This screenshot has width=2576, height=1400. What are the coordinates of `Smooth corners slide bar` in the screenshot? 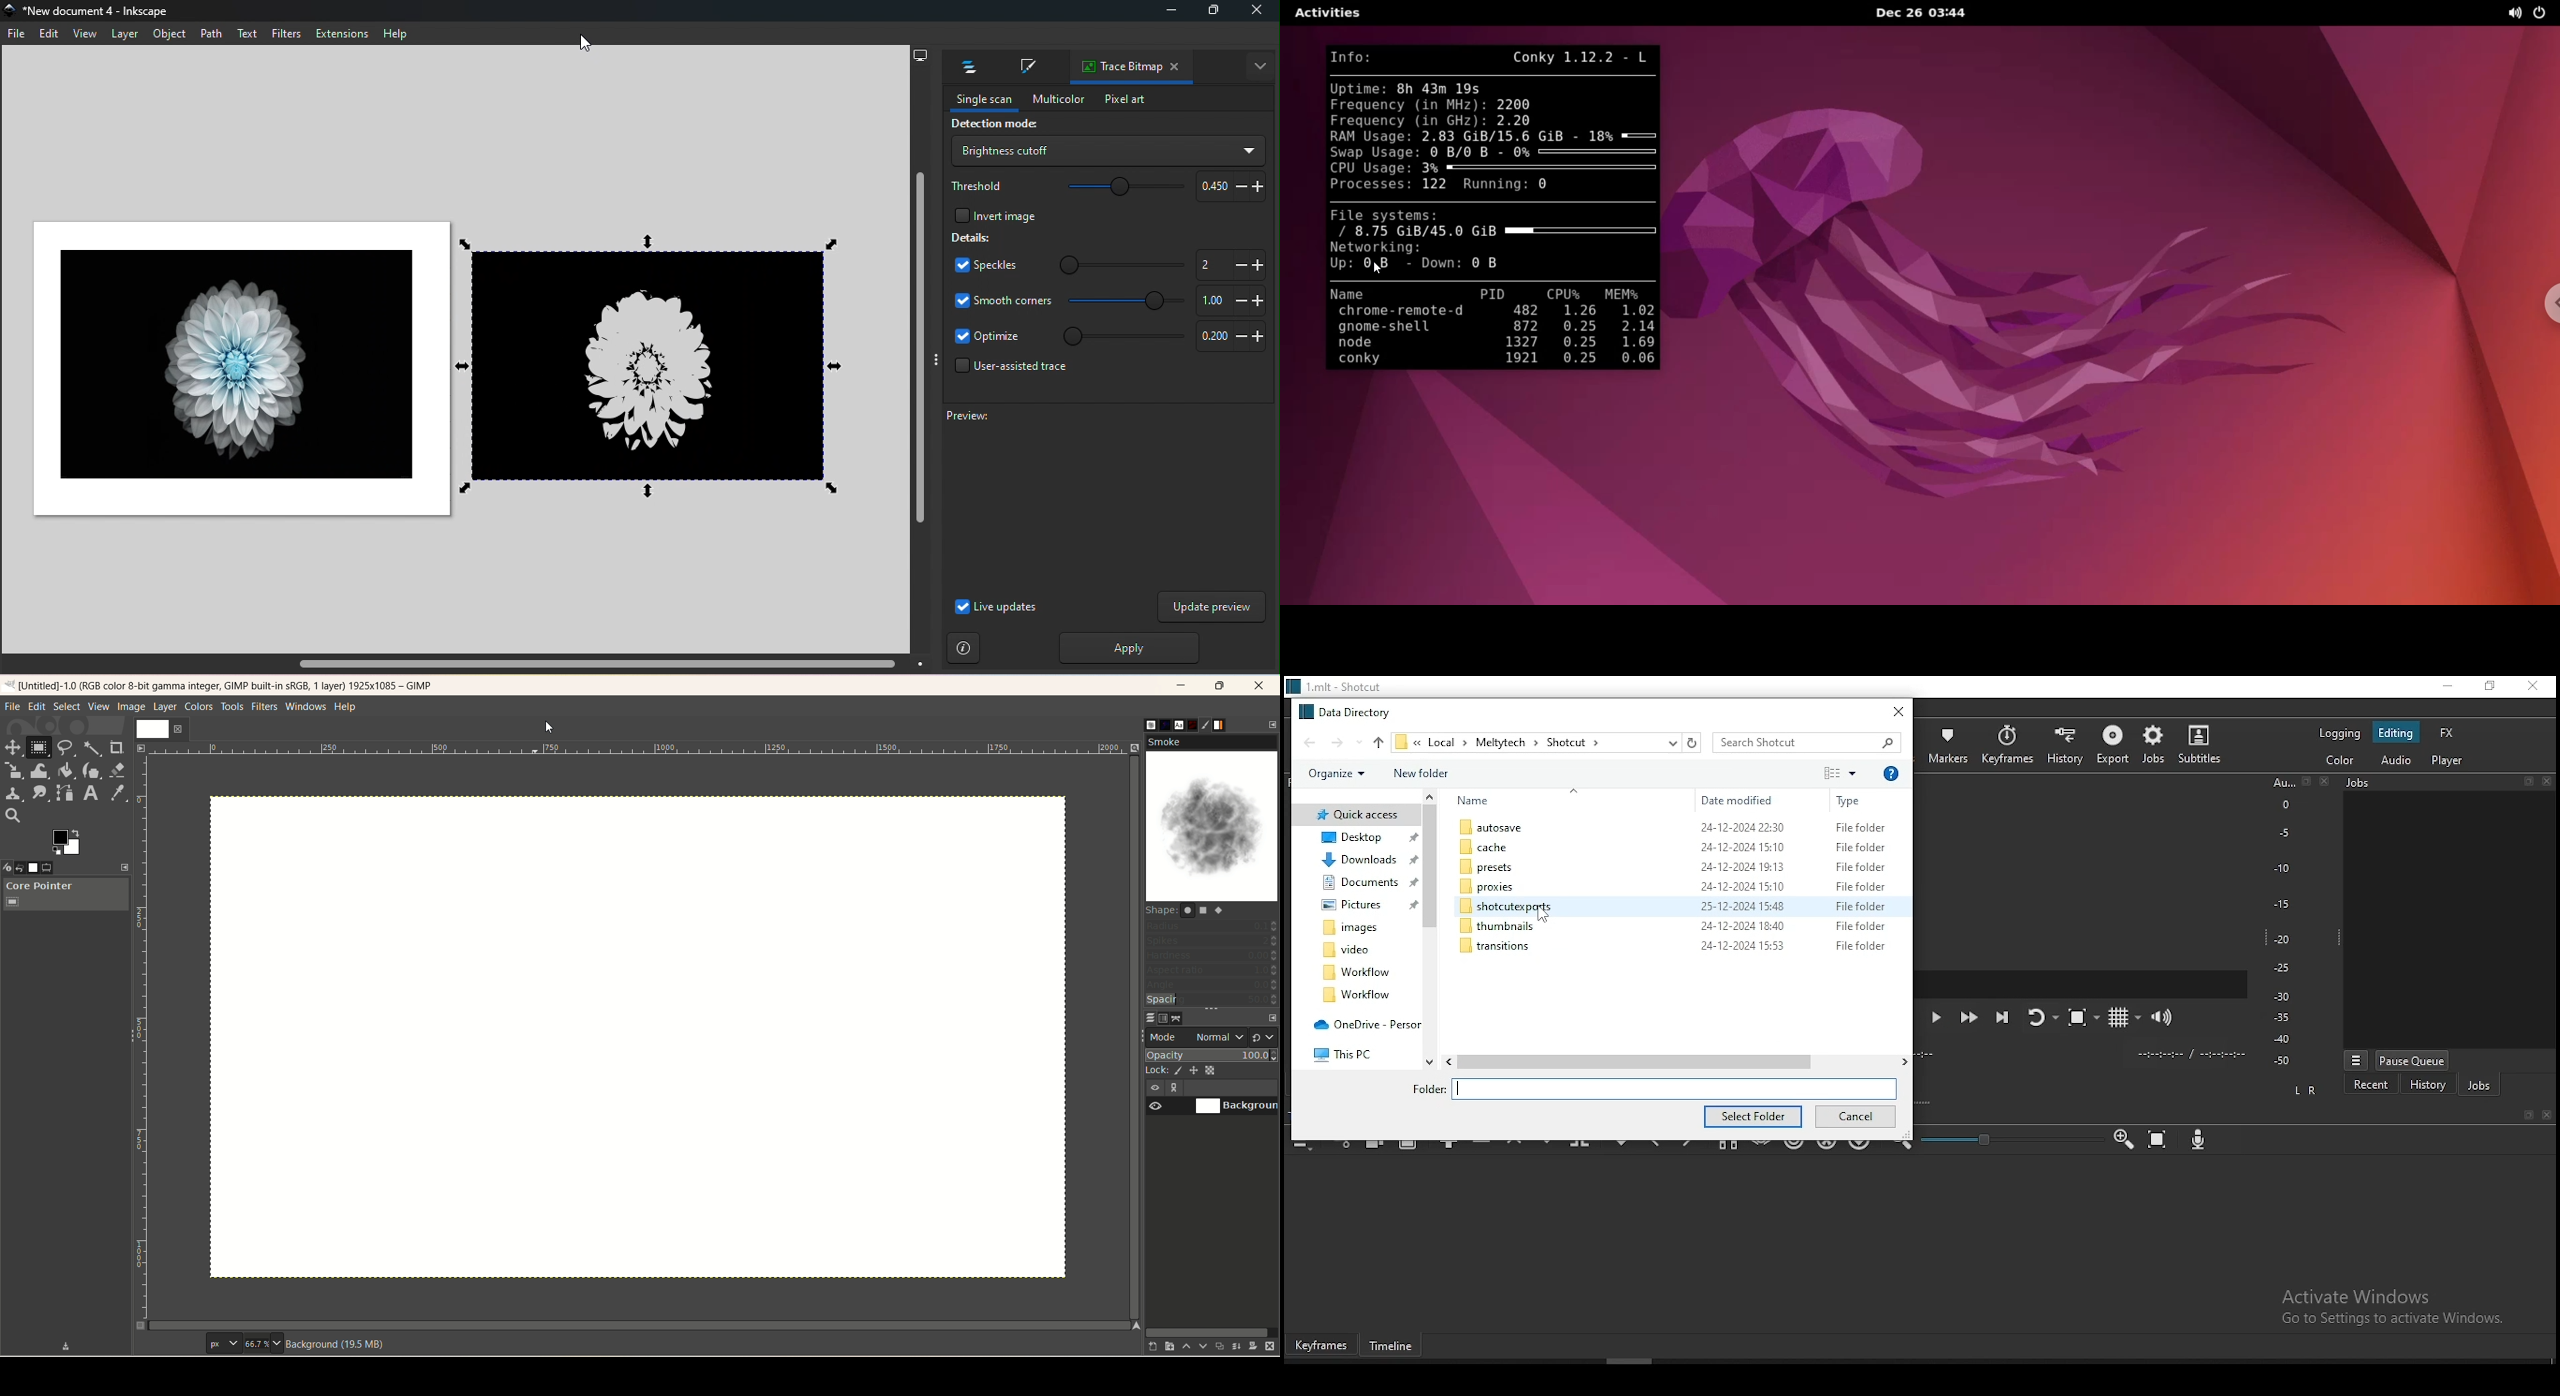 It's located at (1127, 302).